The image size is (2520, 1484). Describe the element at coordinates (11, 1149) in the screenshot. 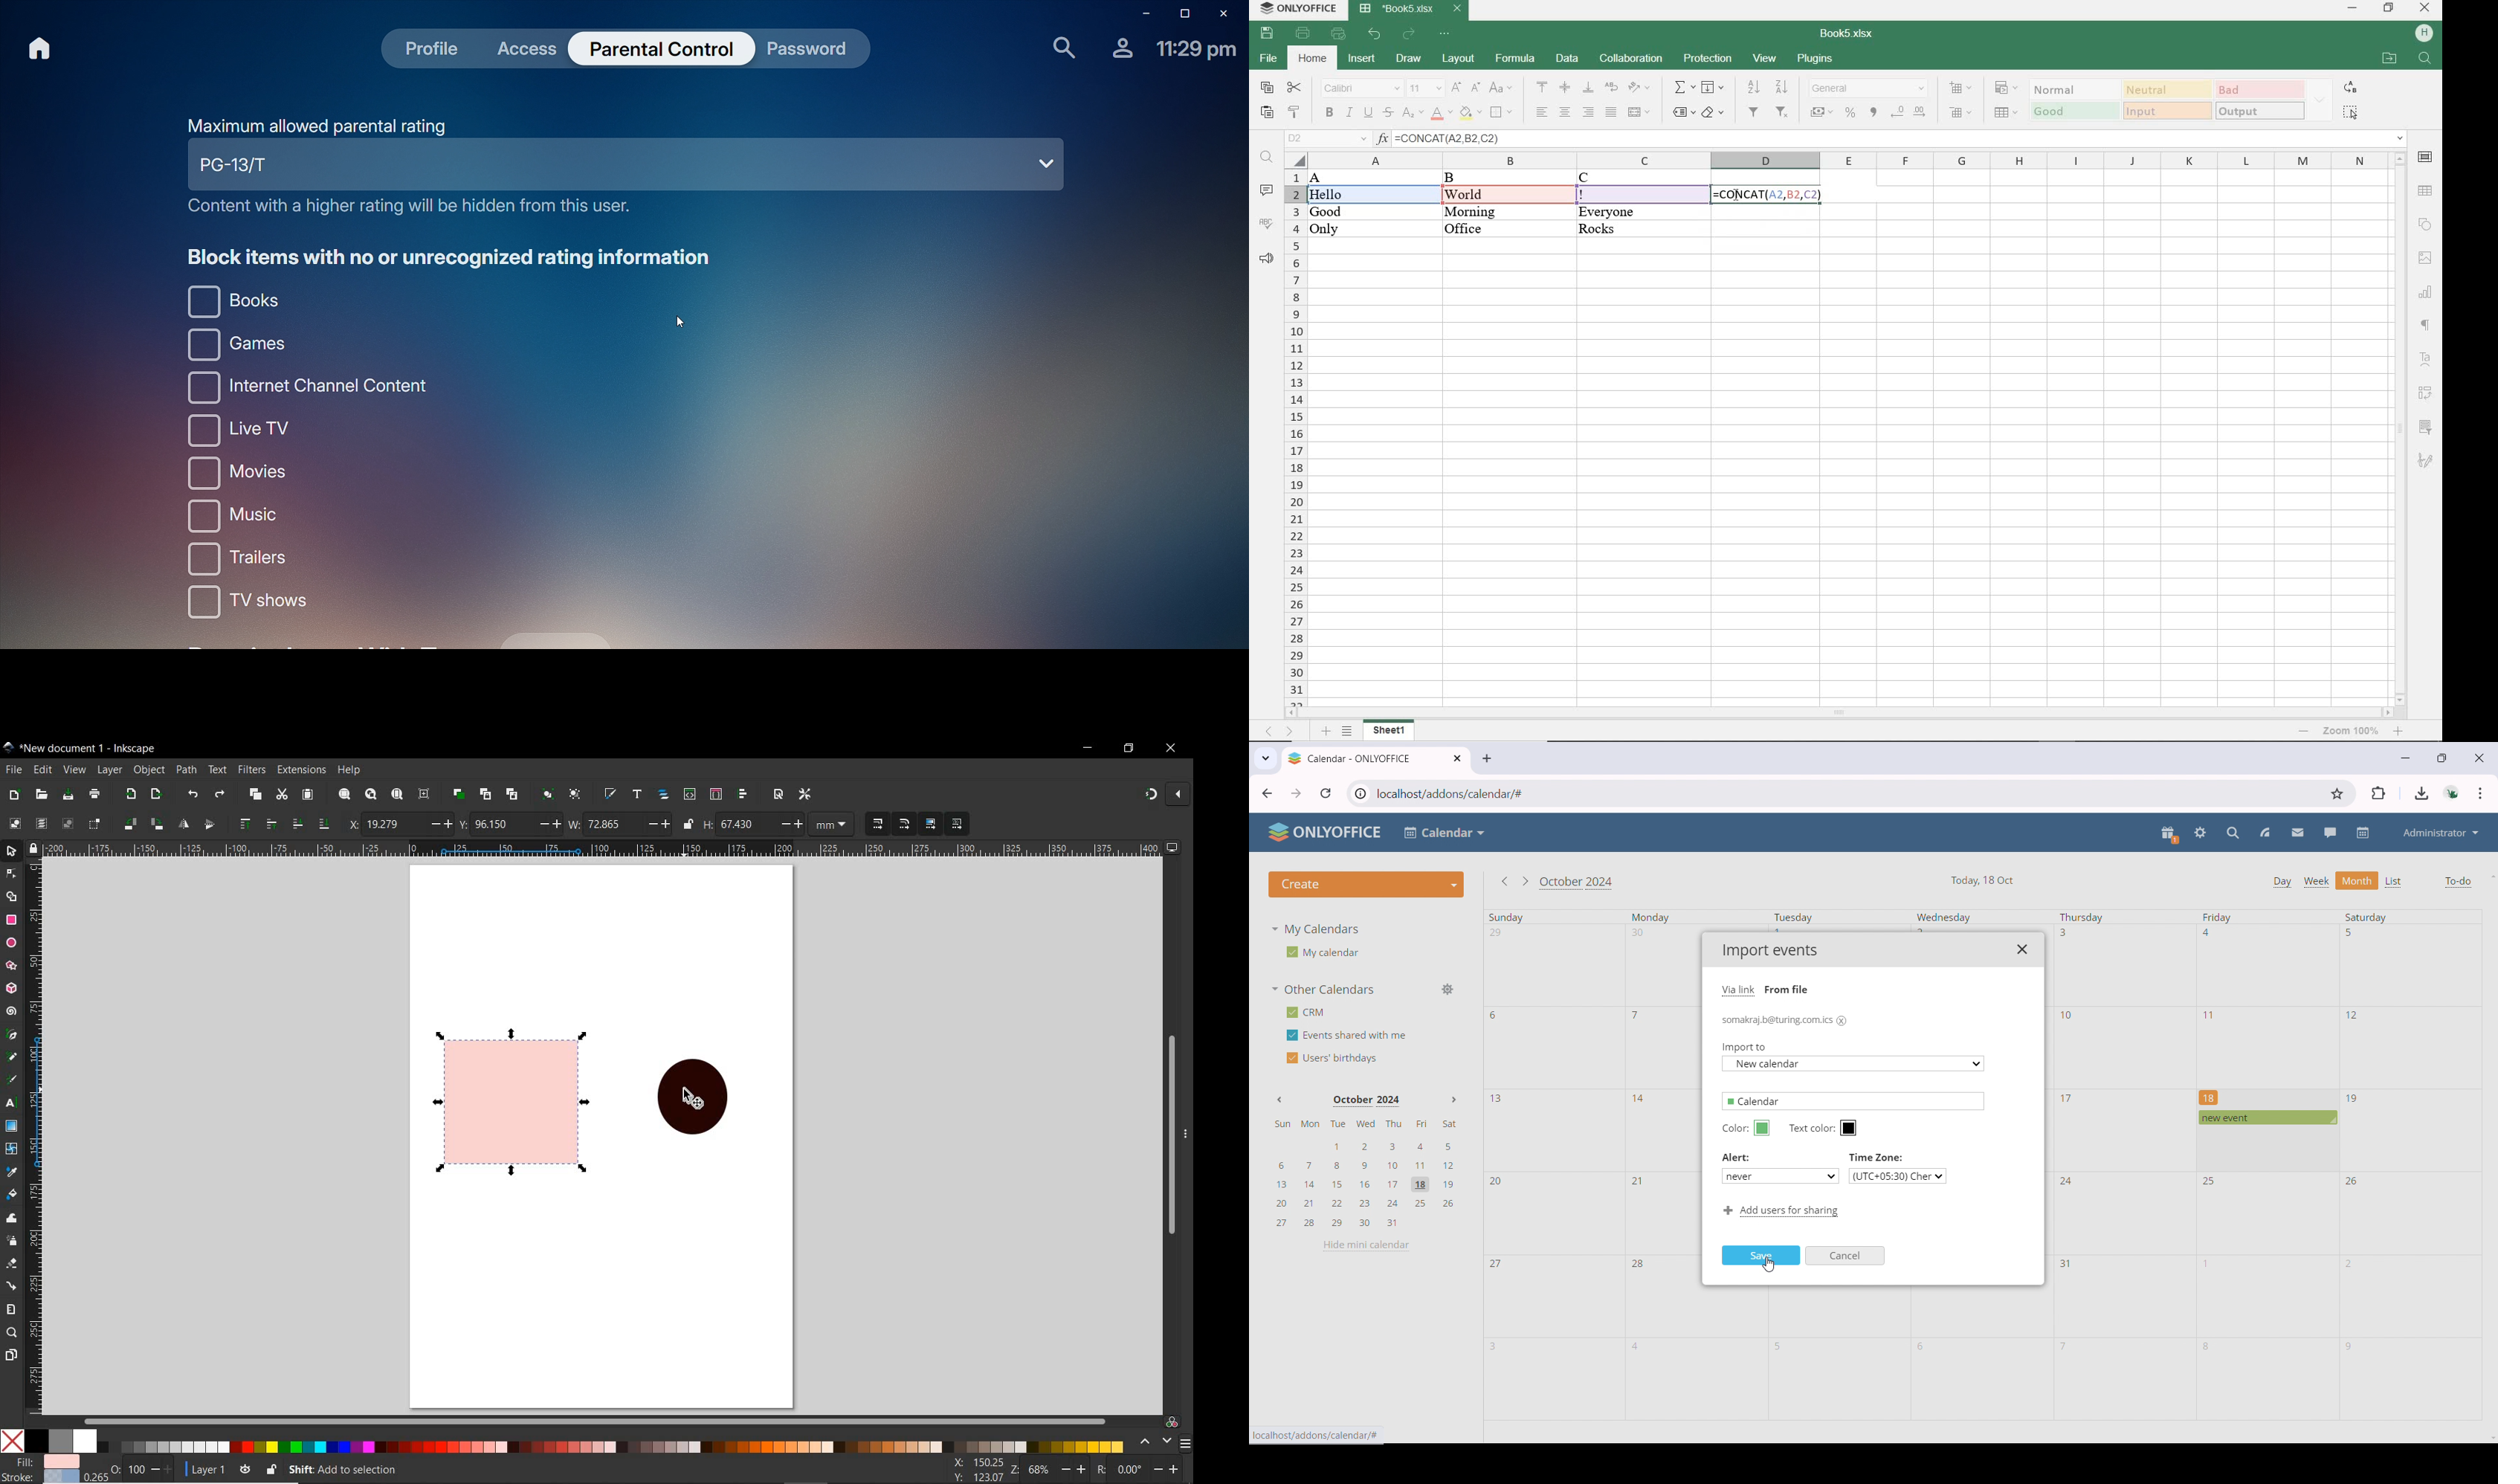

I see `mesh tool` at that location.